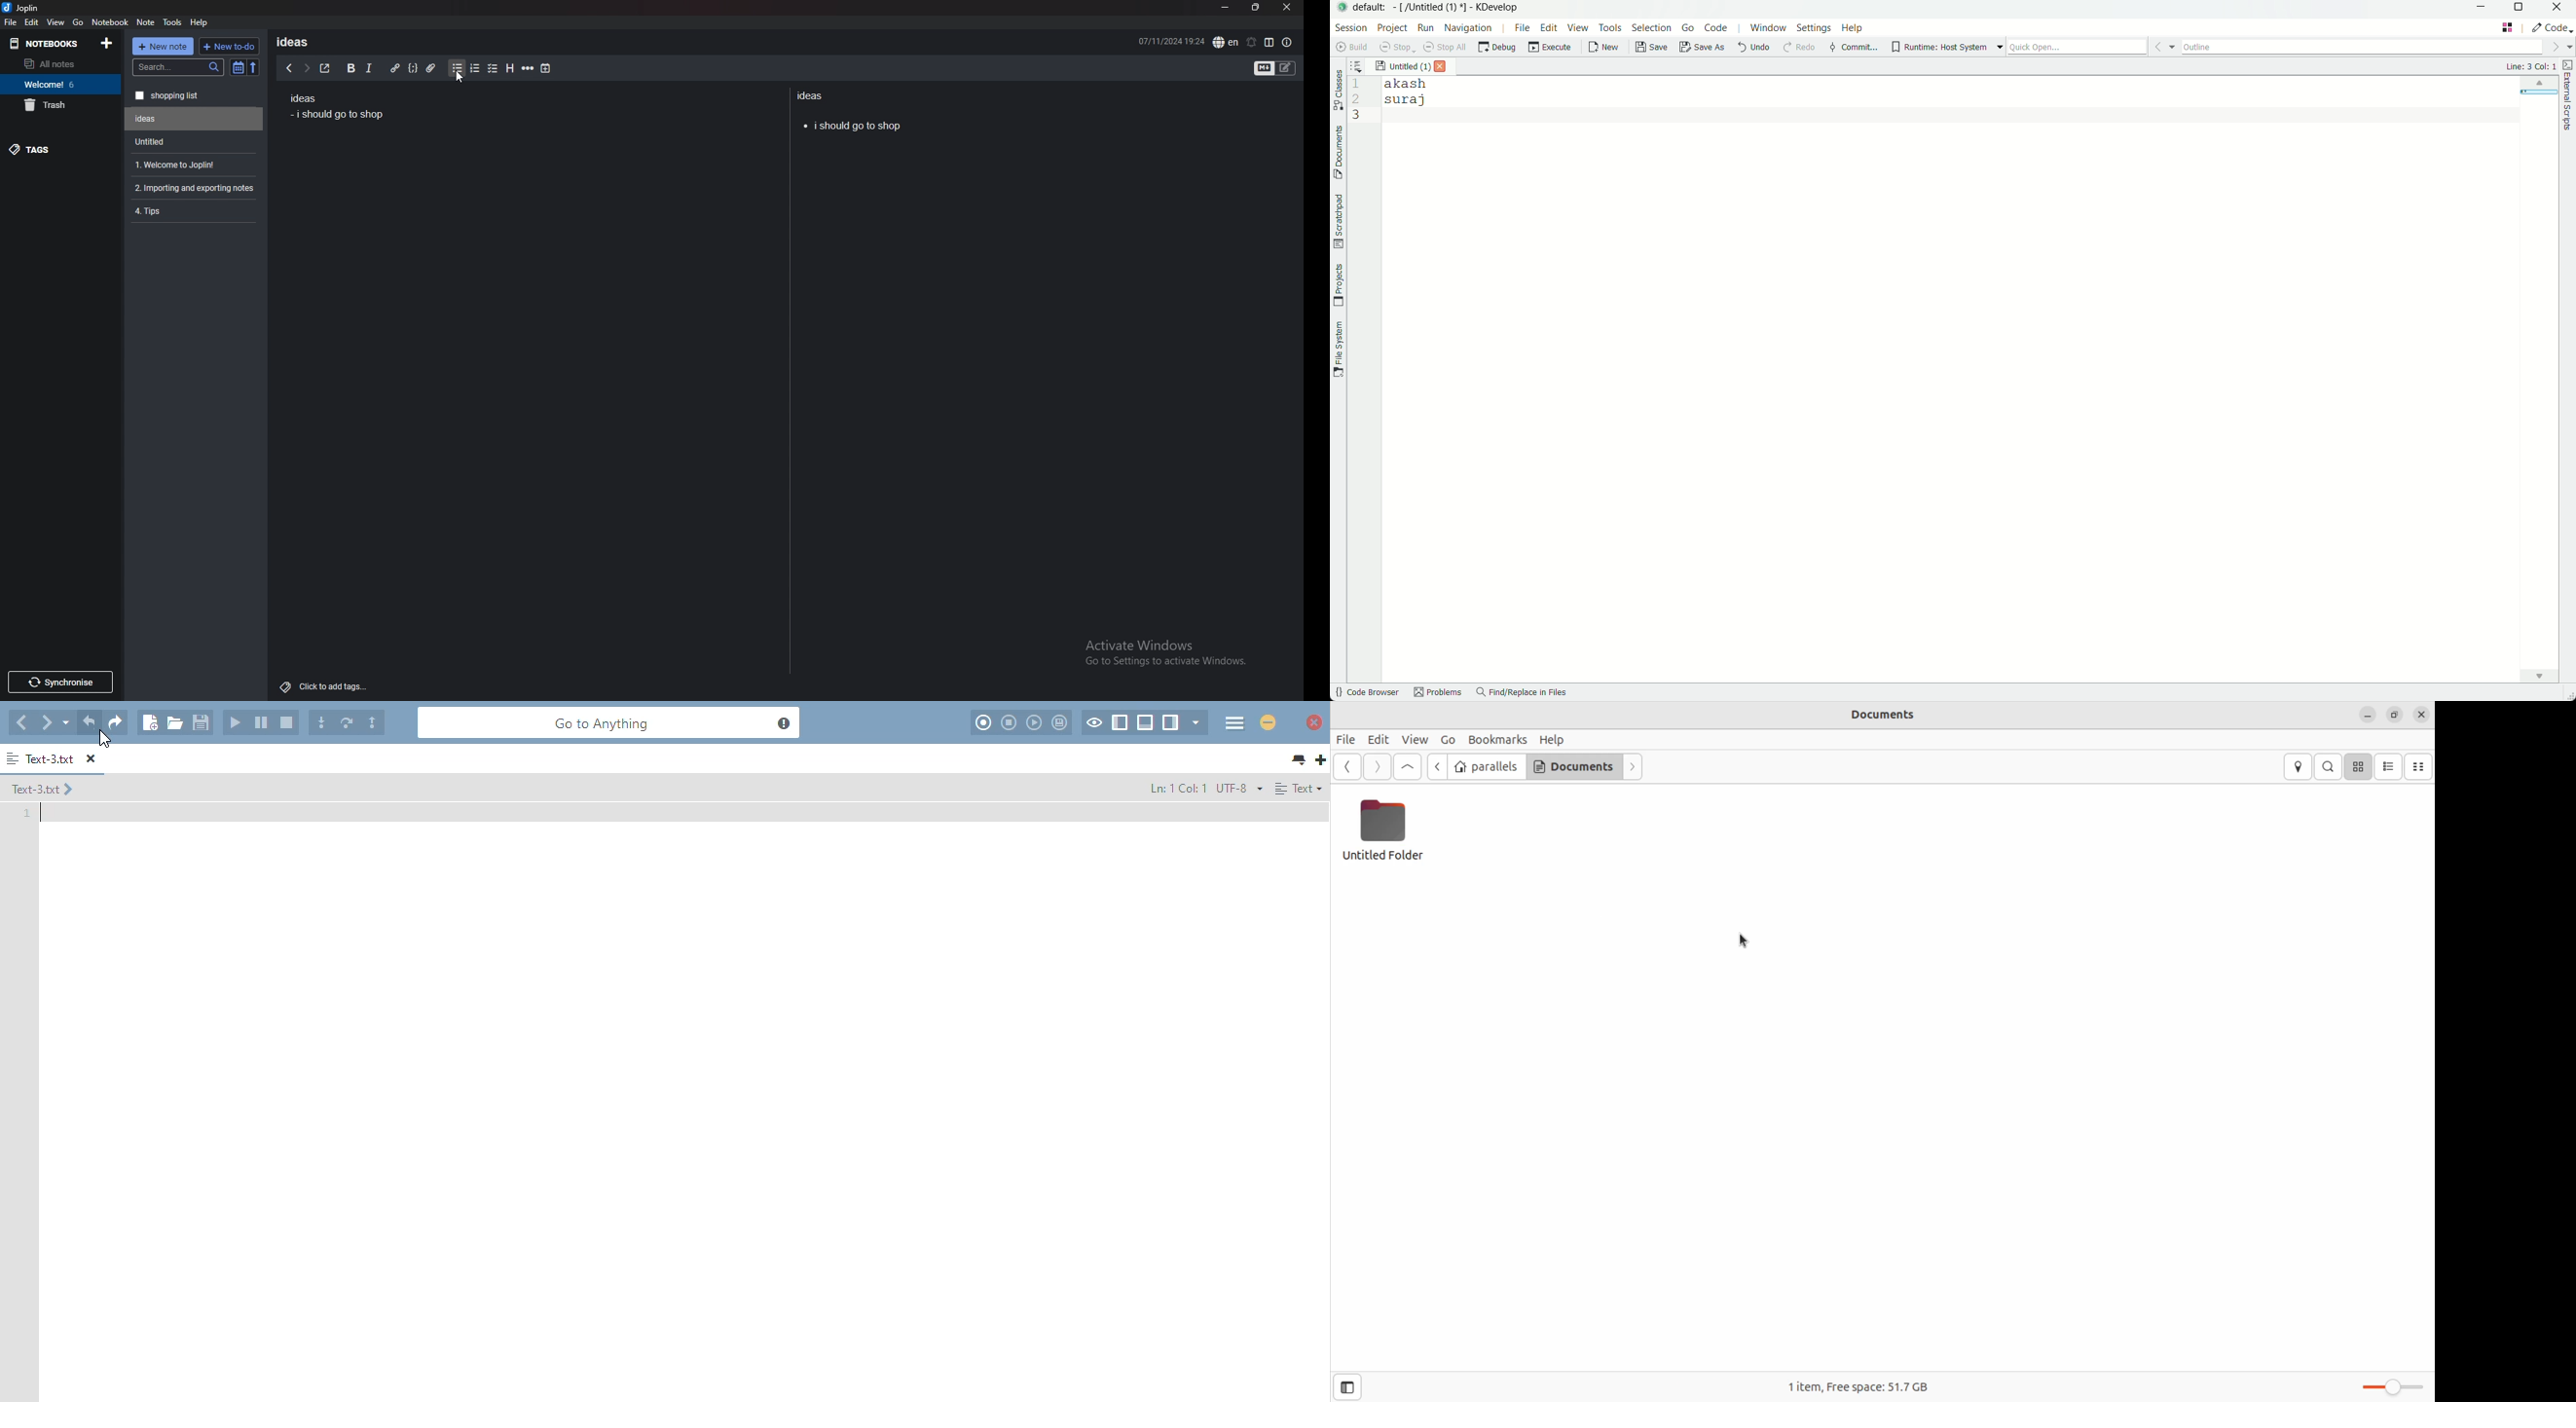 This screenshot has width=2576, height=1428. What do you see at coordinates (173, 22) in the screenshot?
I see `tools` at bounding box center [173, 22].